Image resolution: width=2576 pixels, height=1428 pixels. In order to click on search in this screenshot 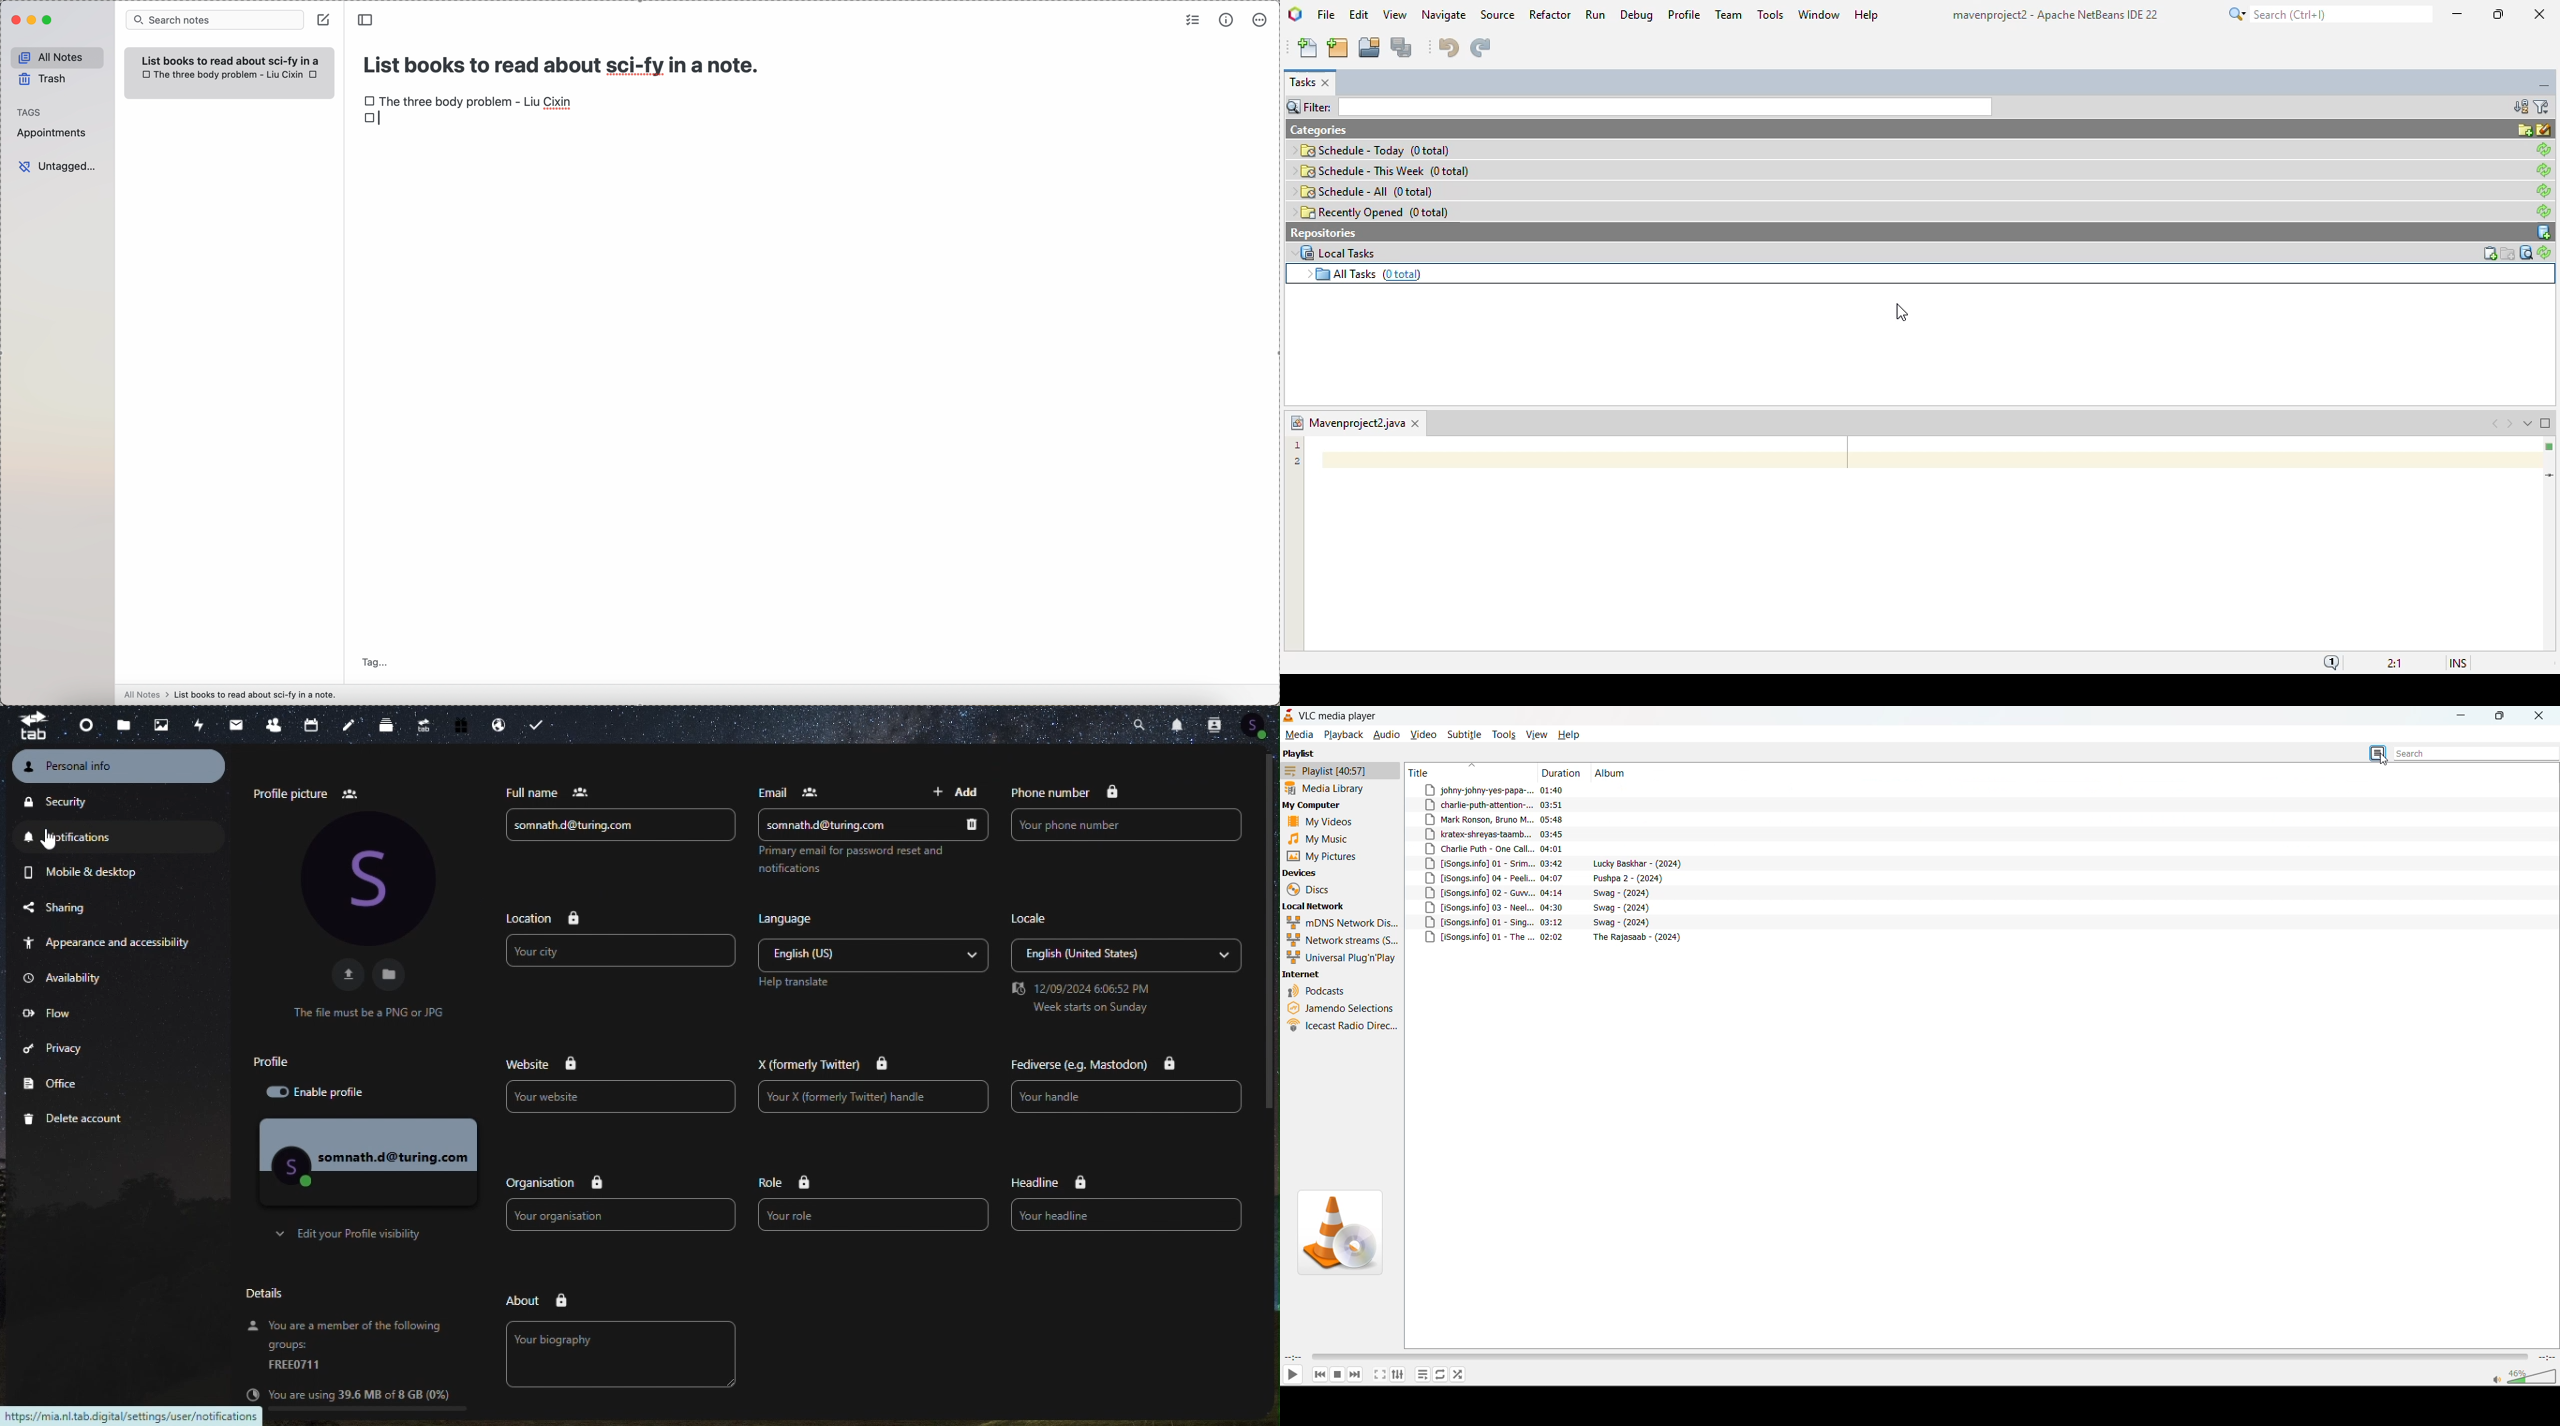, I will do `click(1142, 723)`.